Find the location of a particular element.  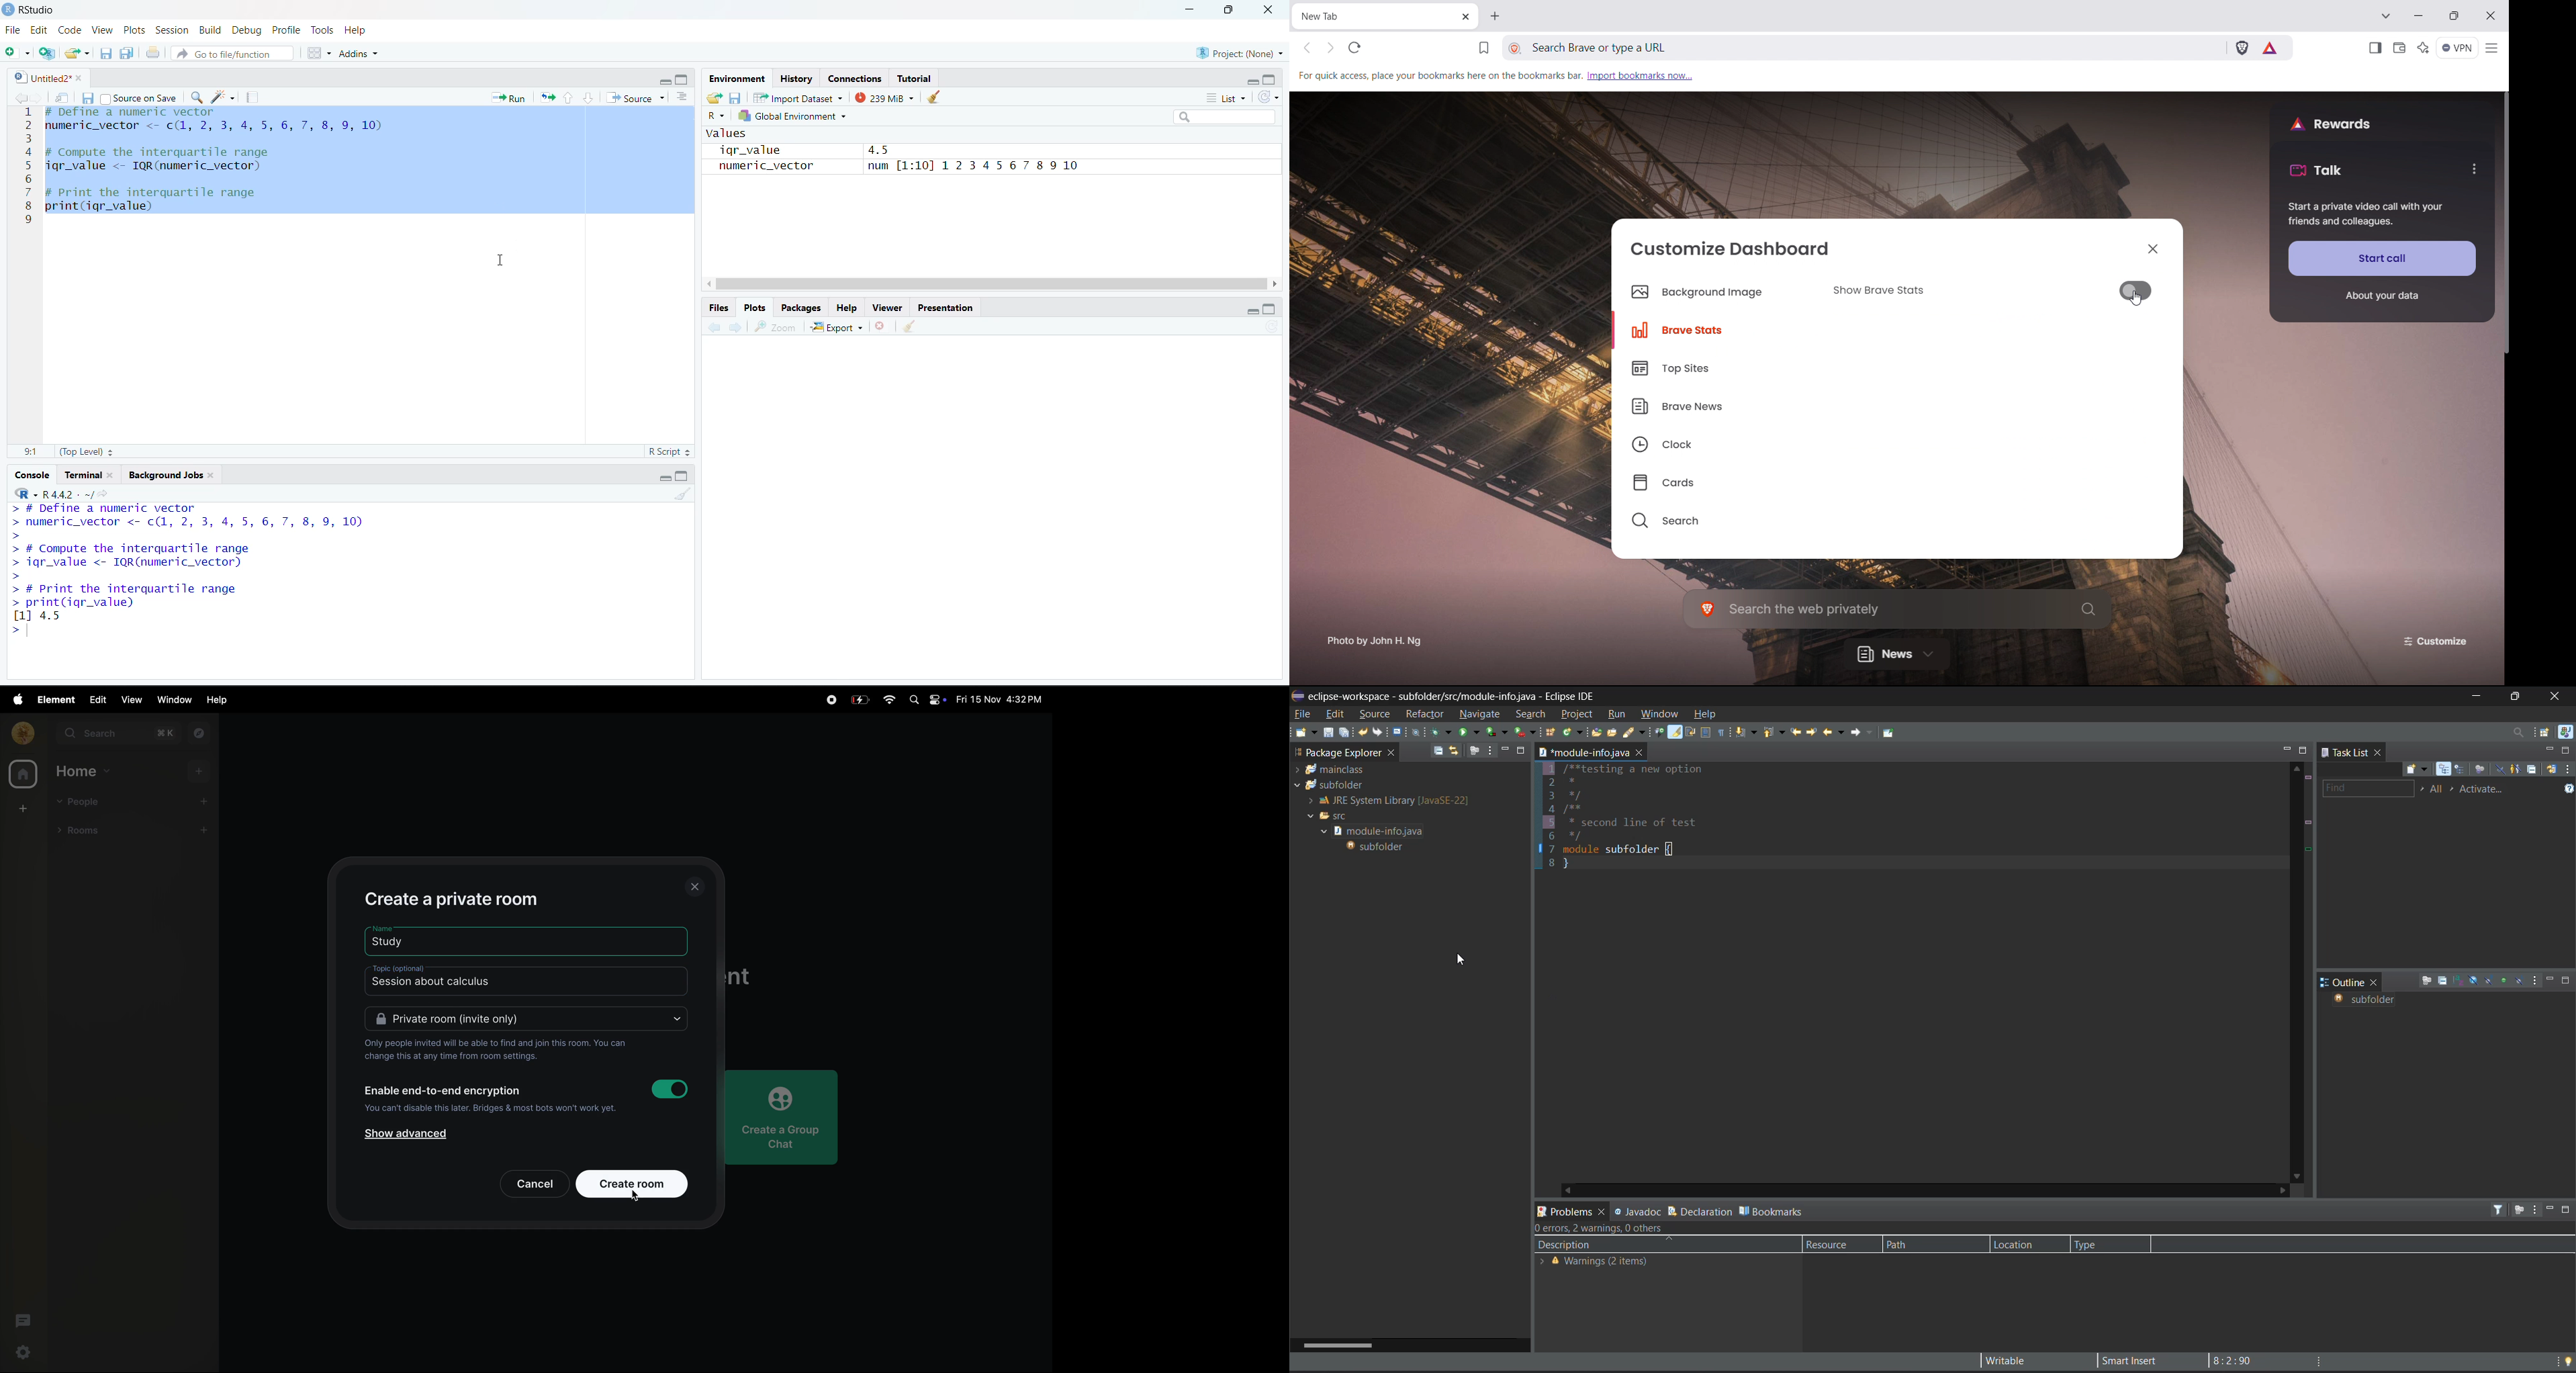

RStudio is located at coordinates (31, 11).